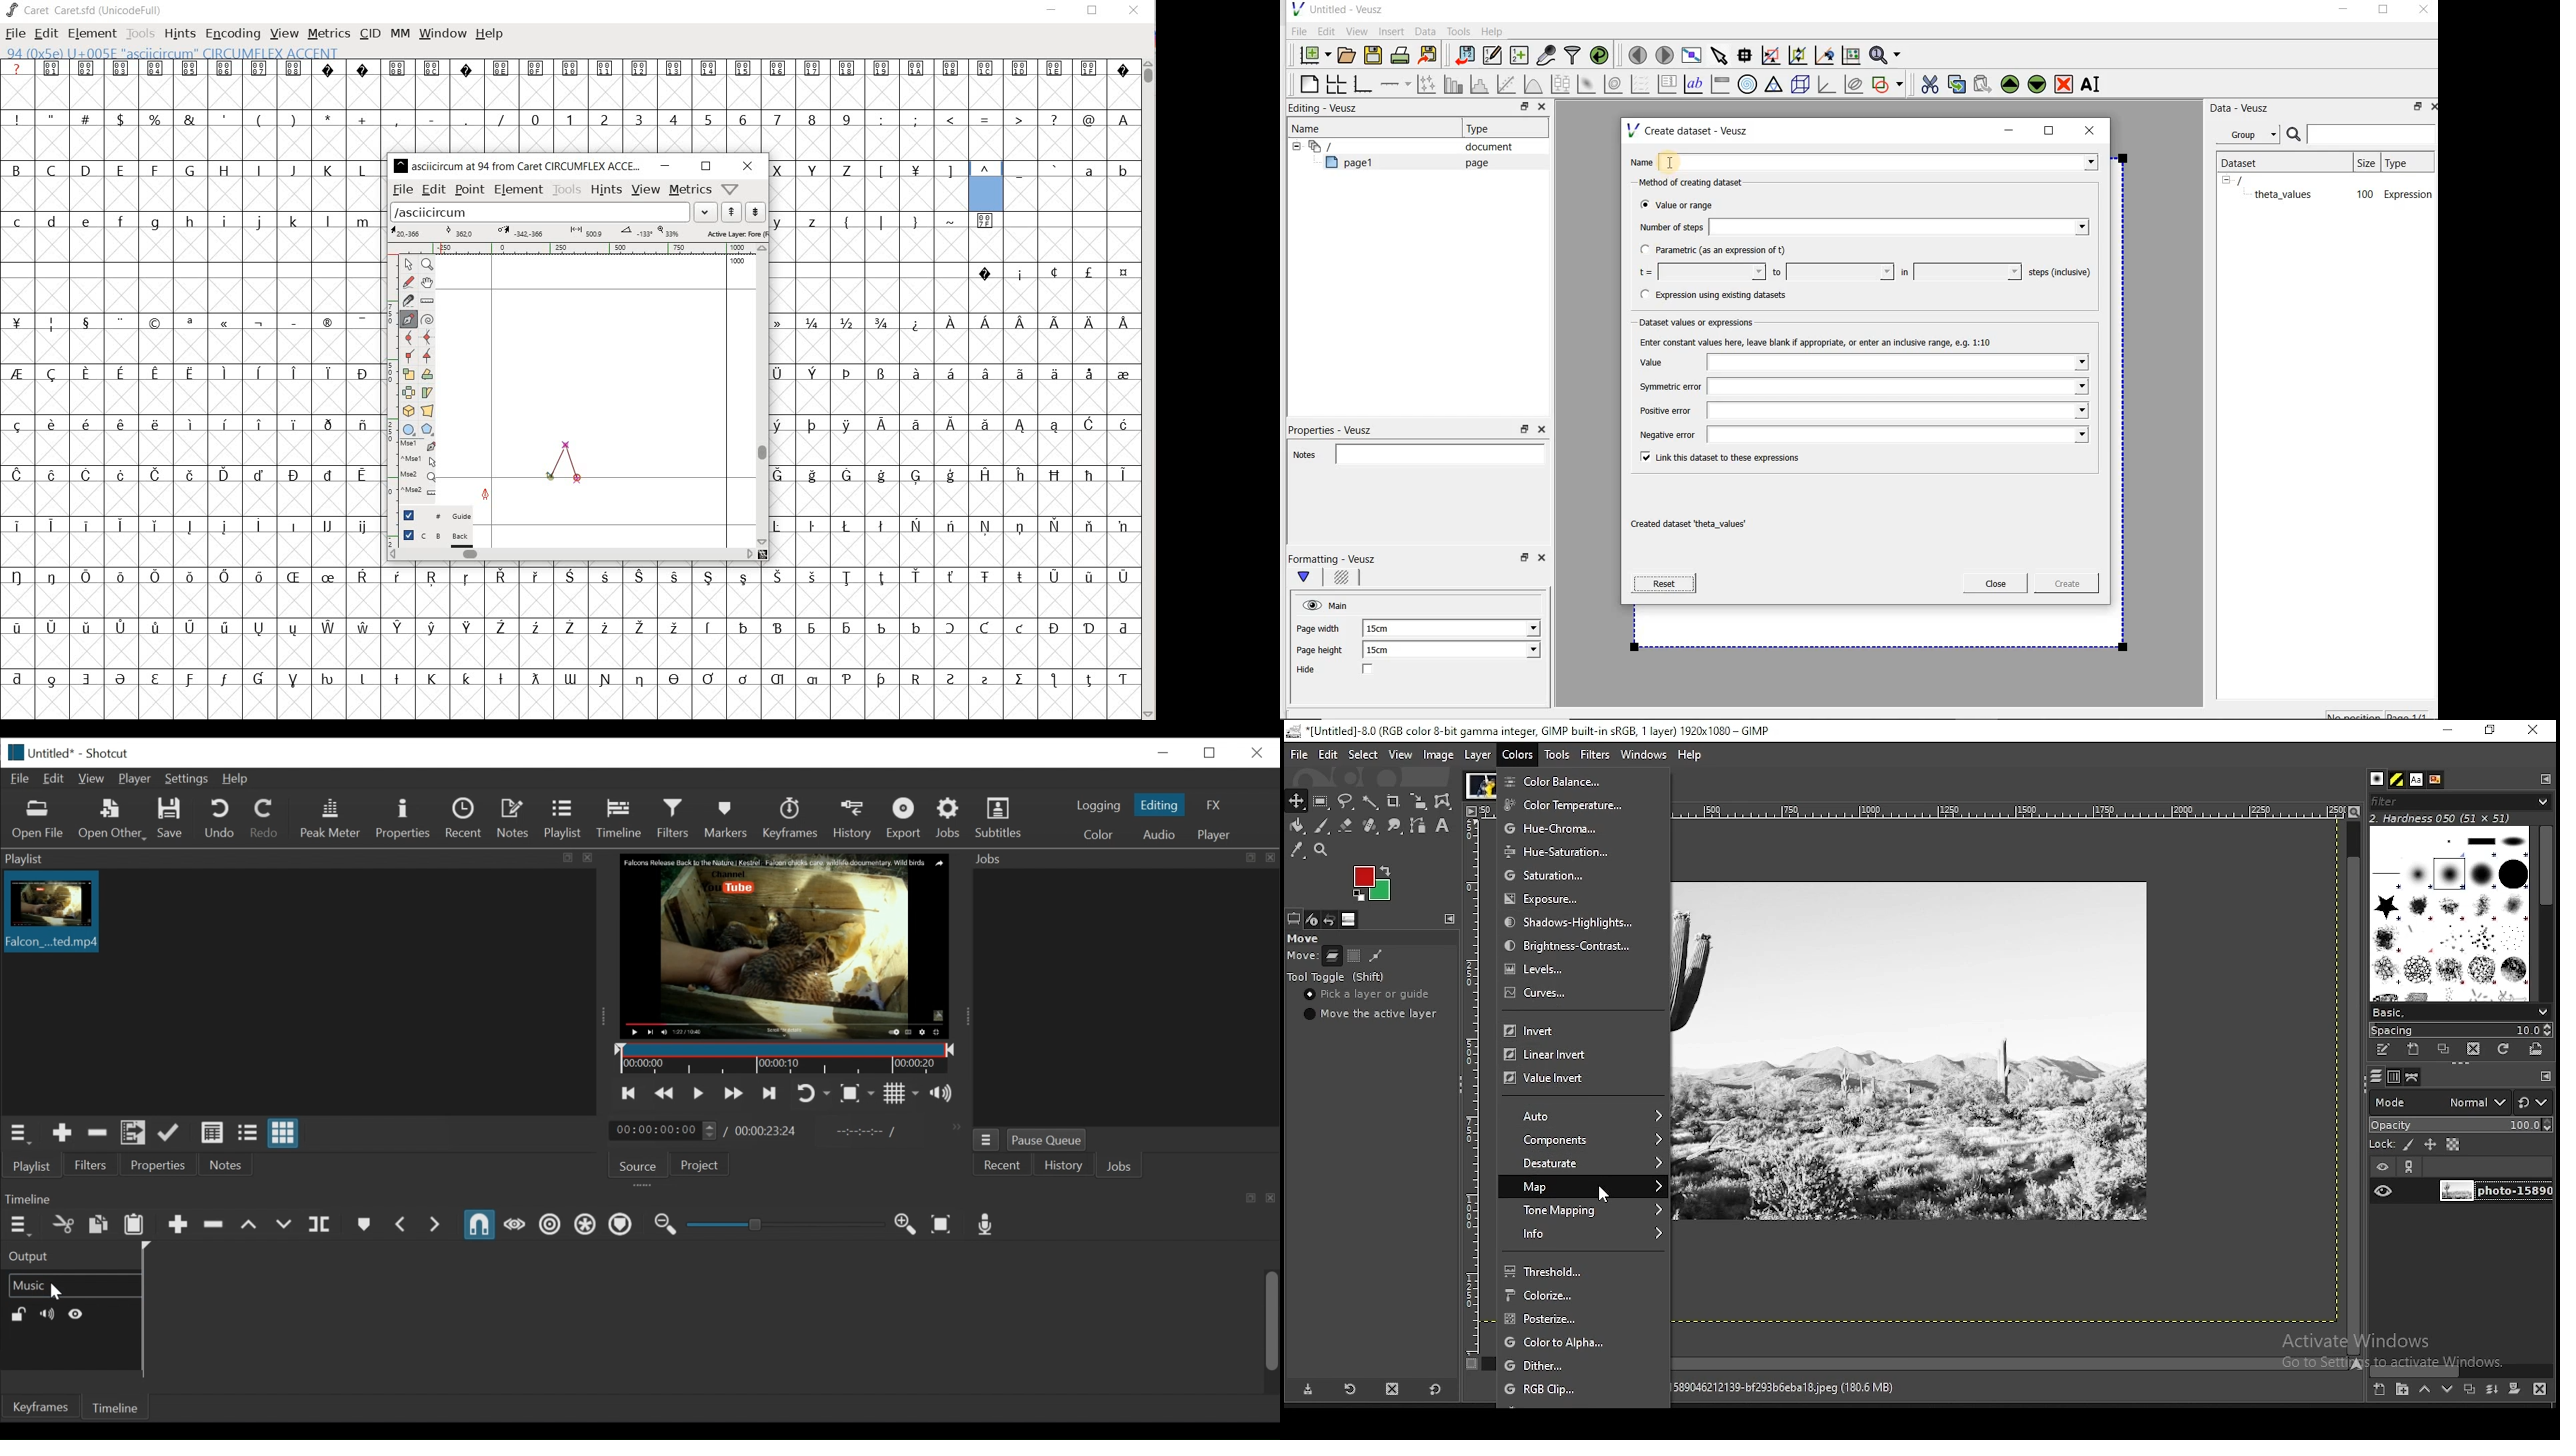  What do you see at coordinates (2454, 1144) in the screenshot?
I see `lock alpha channel` at bounding box center [2454, 1144].